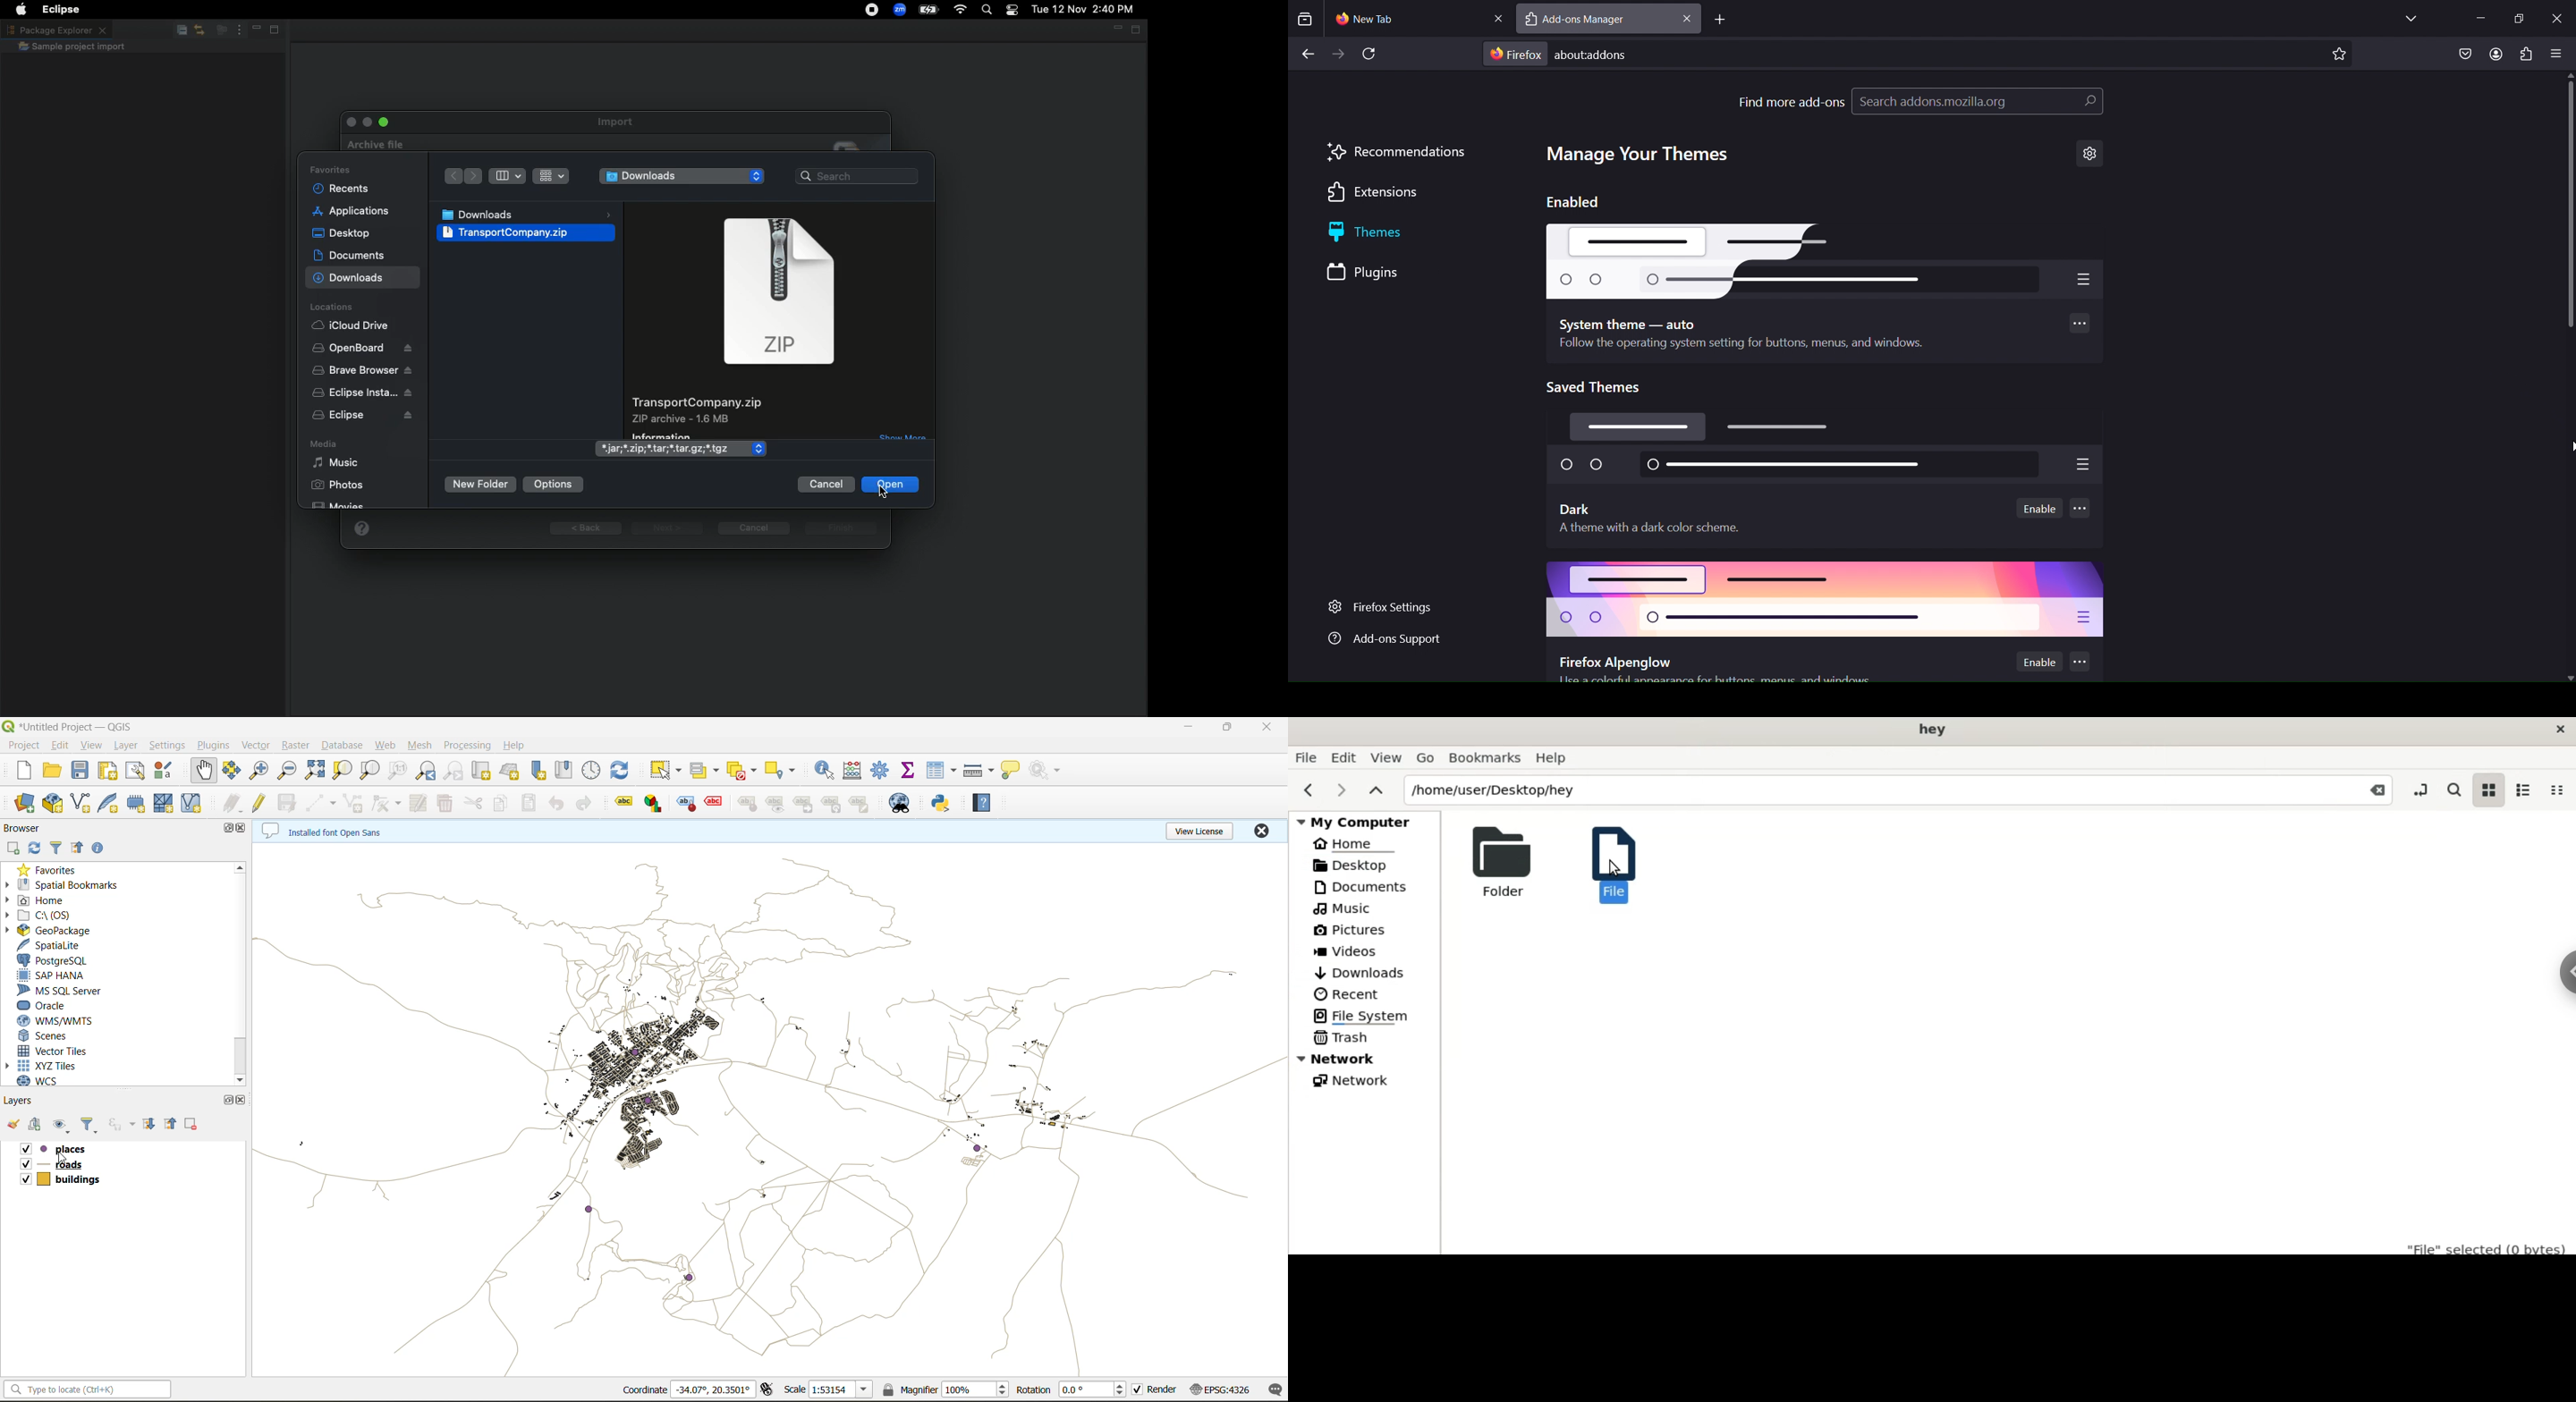 The height and width of the screenshot is (1428, 2576). I want to click on firefox settings, so click(1390, 608).